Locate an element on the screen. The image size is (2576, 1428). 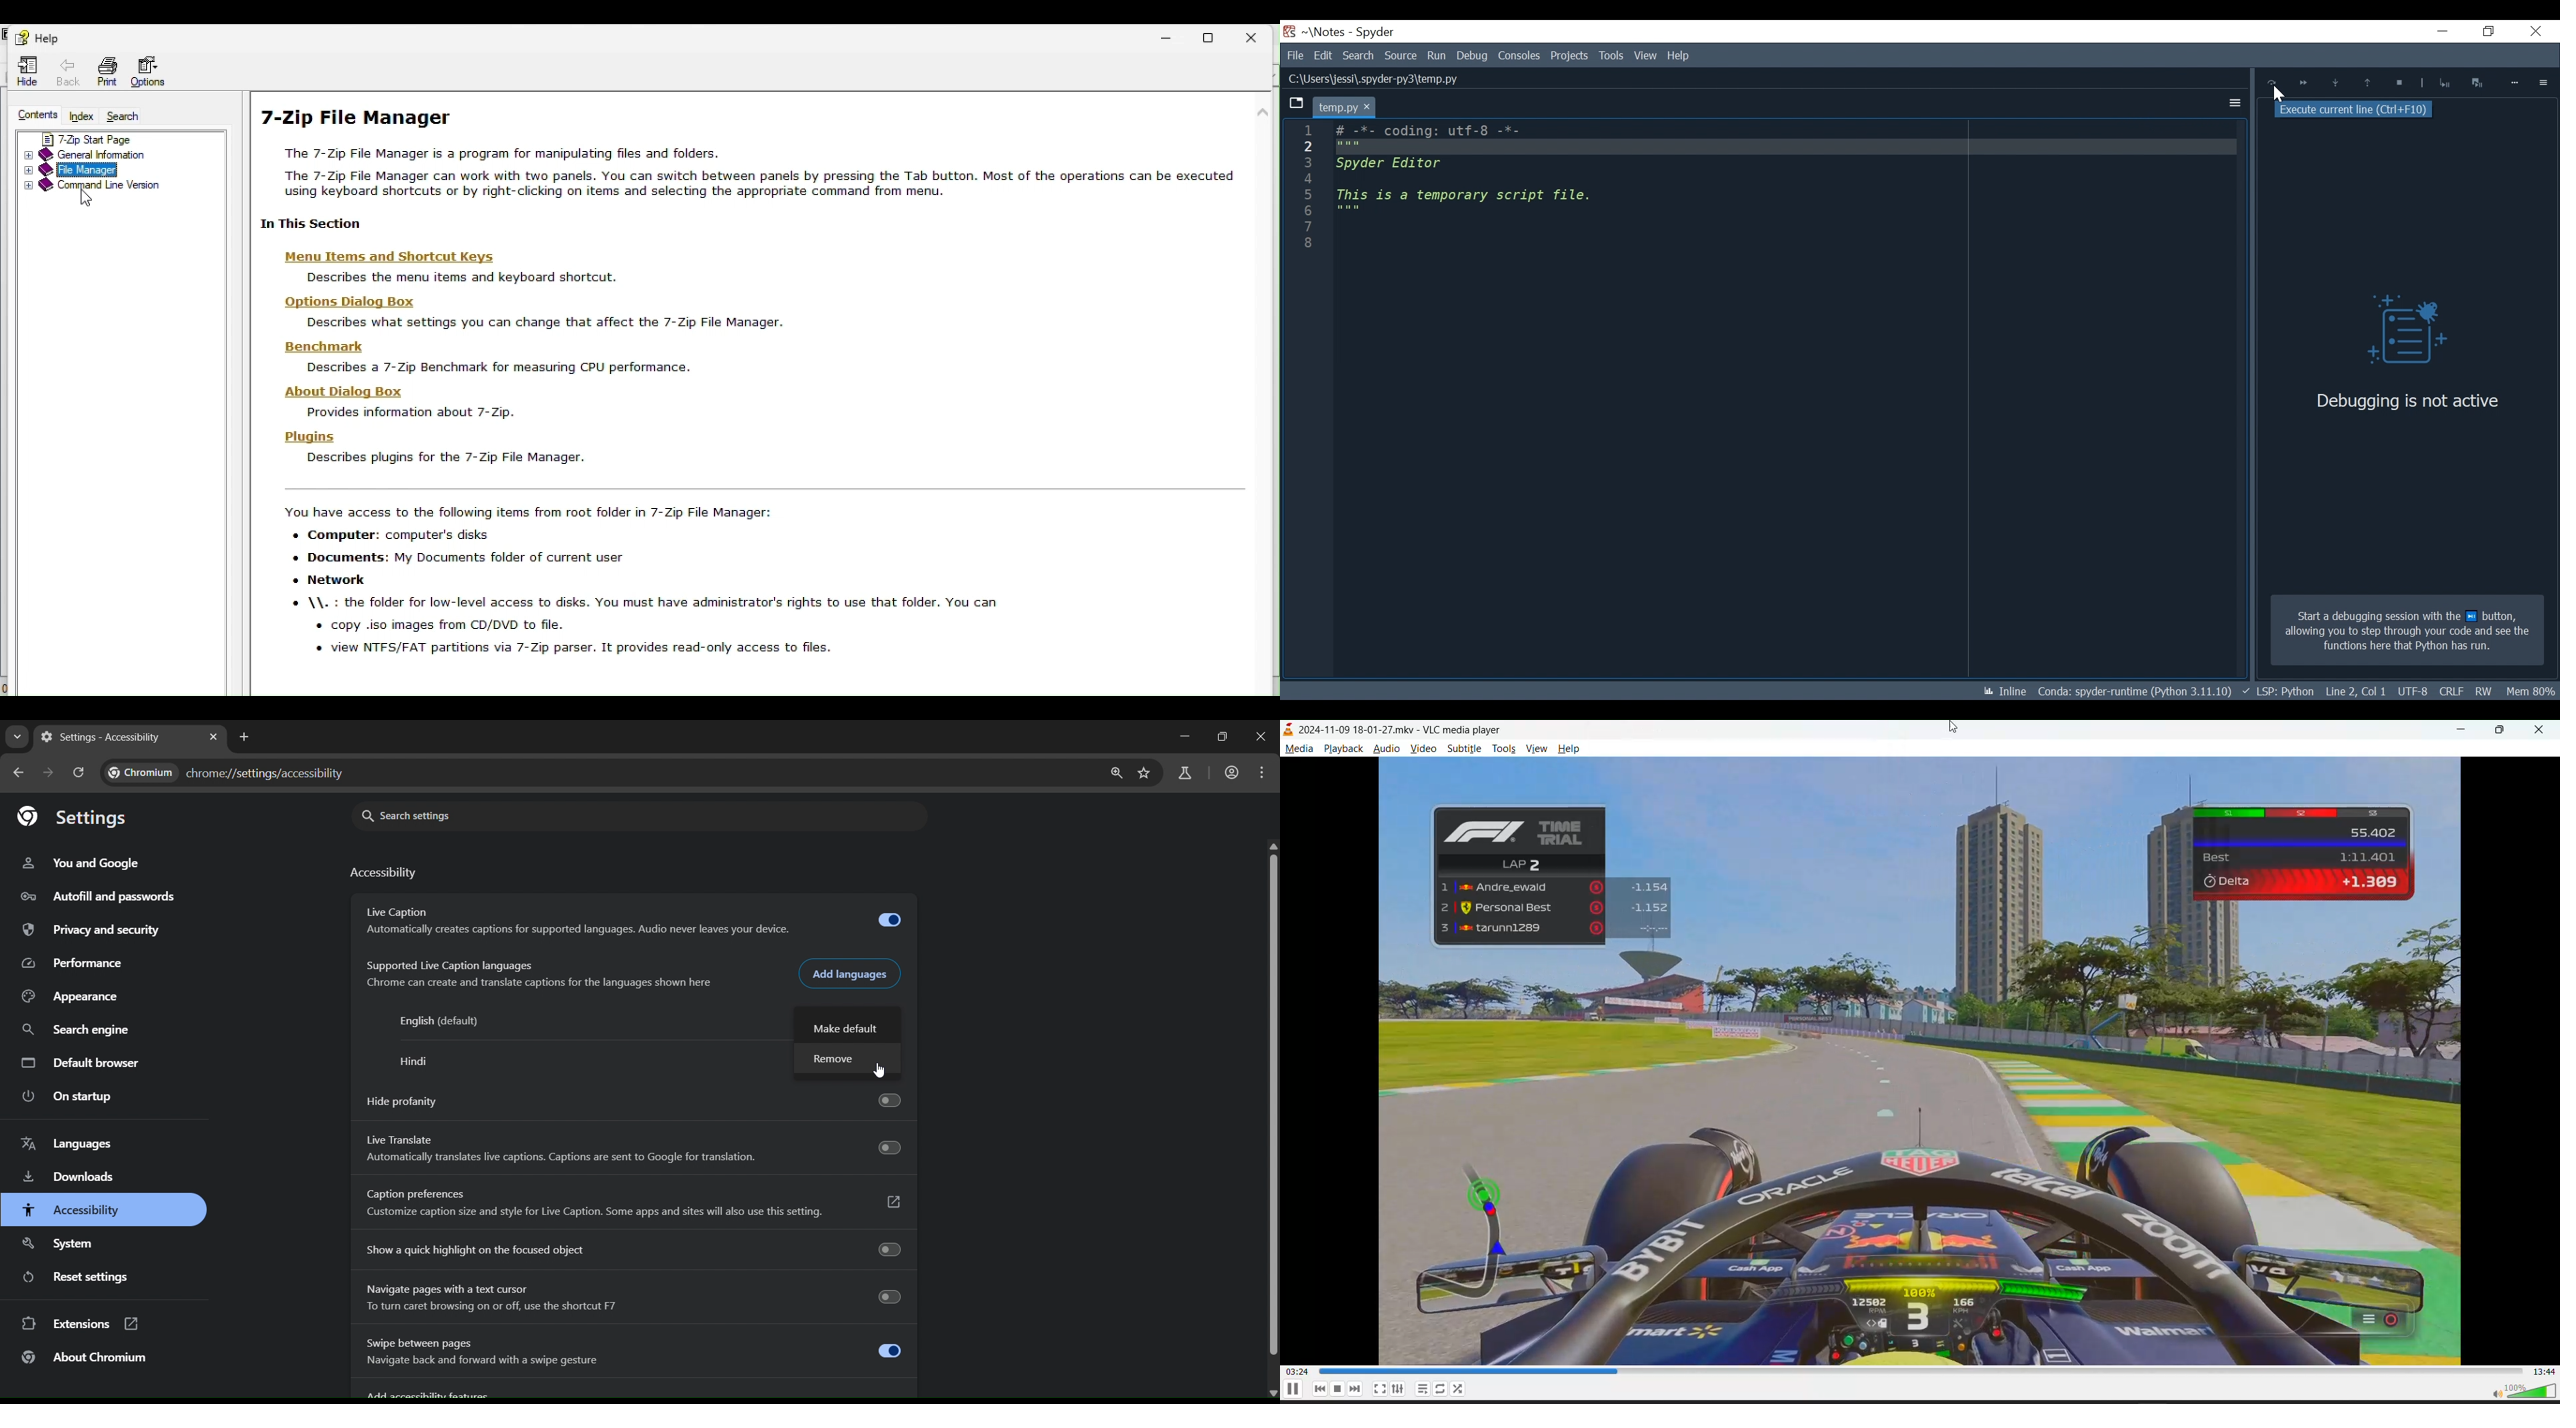
minimize is located at coordinates (1185, 735).